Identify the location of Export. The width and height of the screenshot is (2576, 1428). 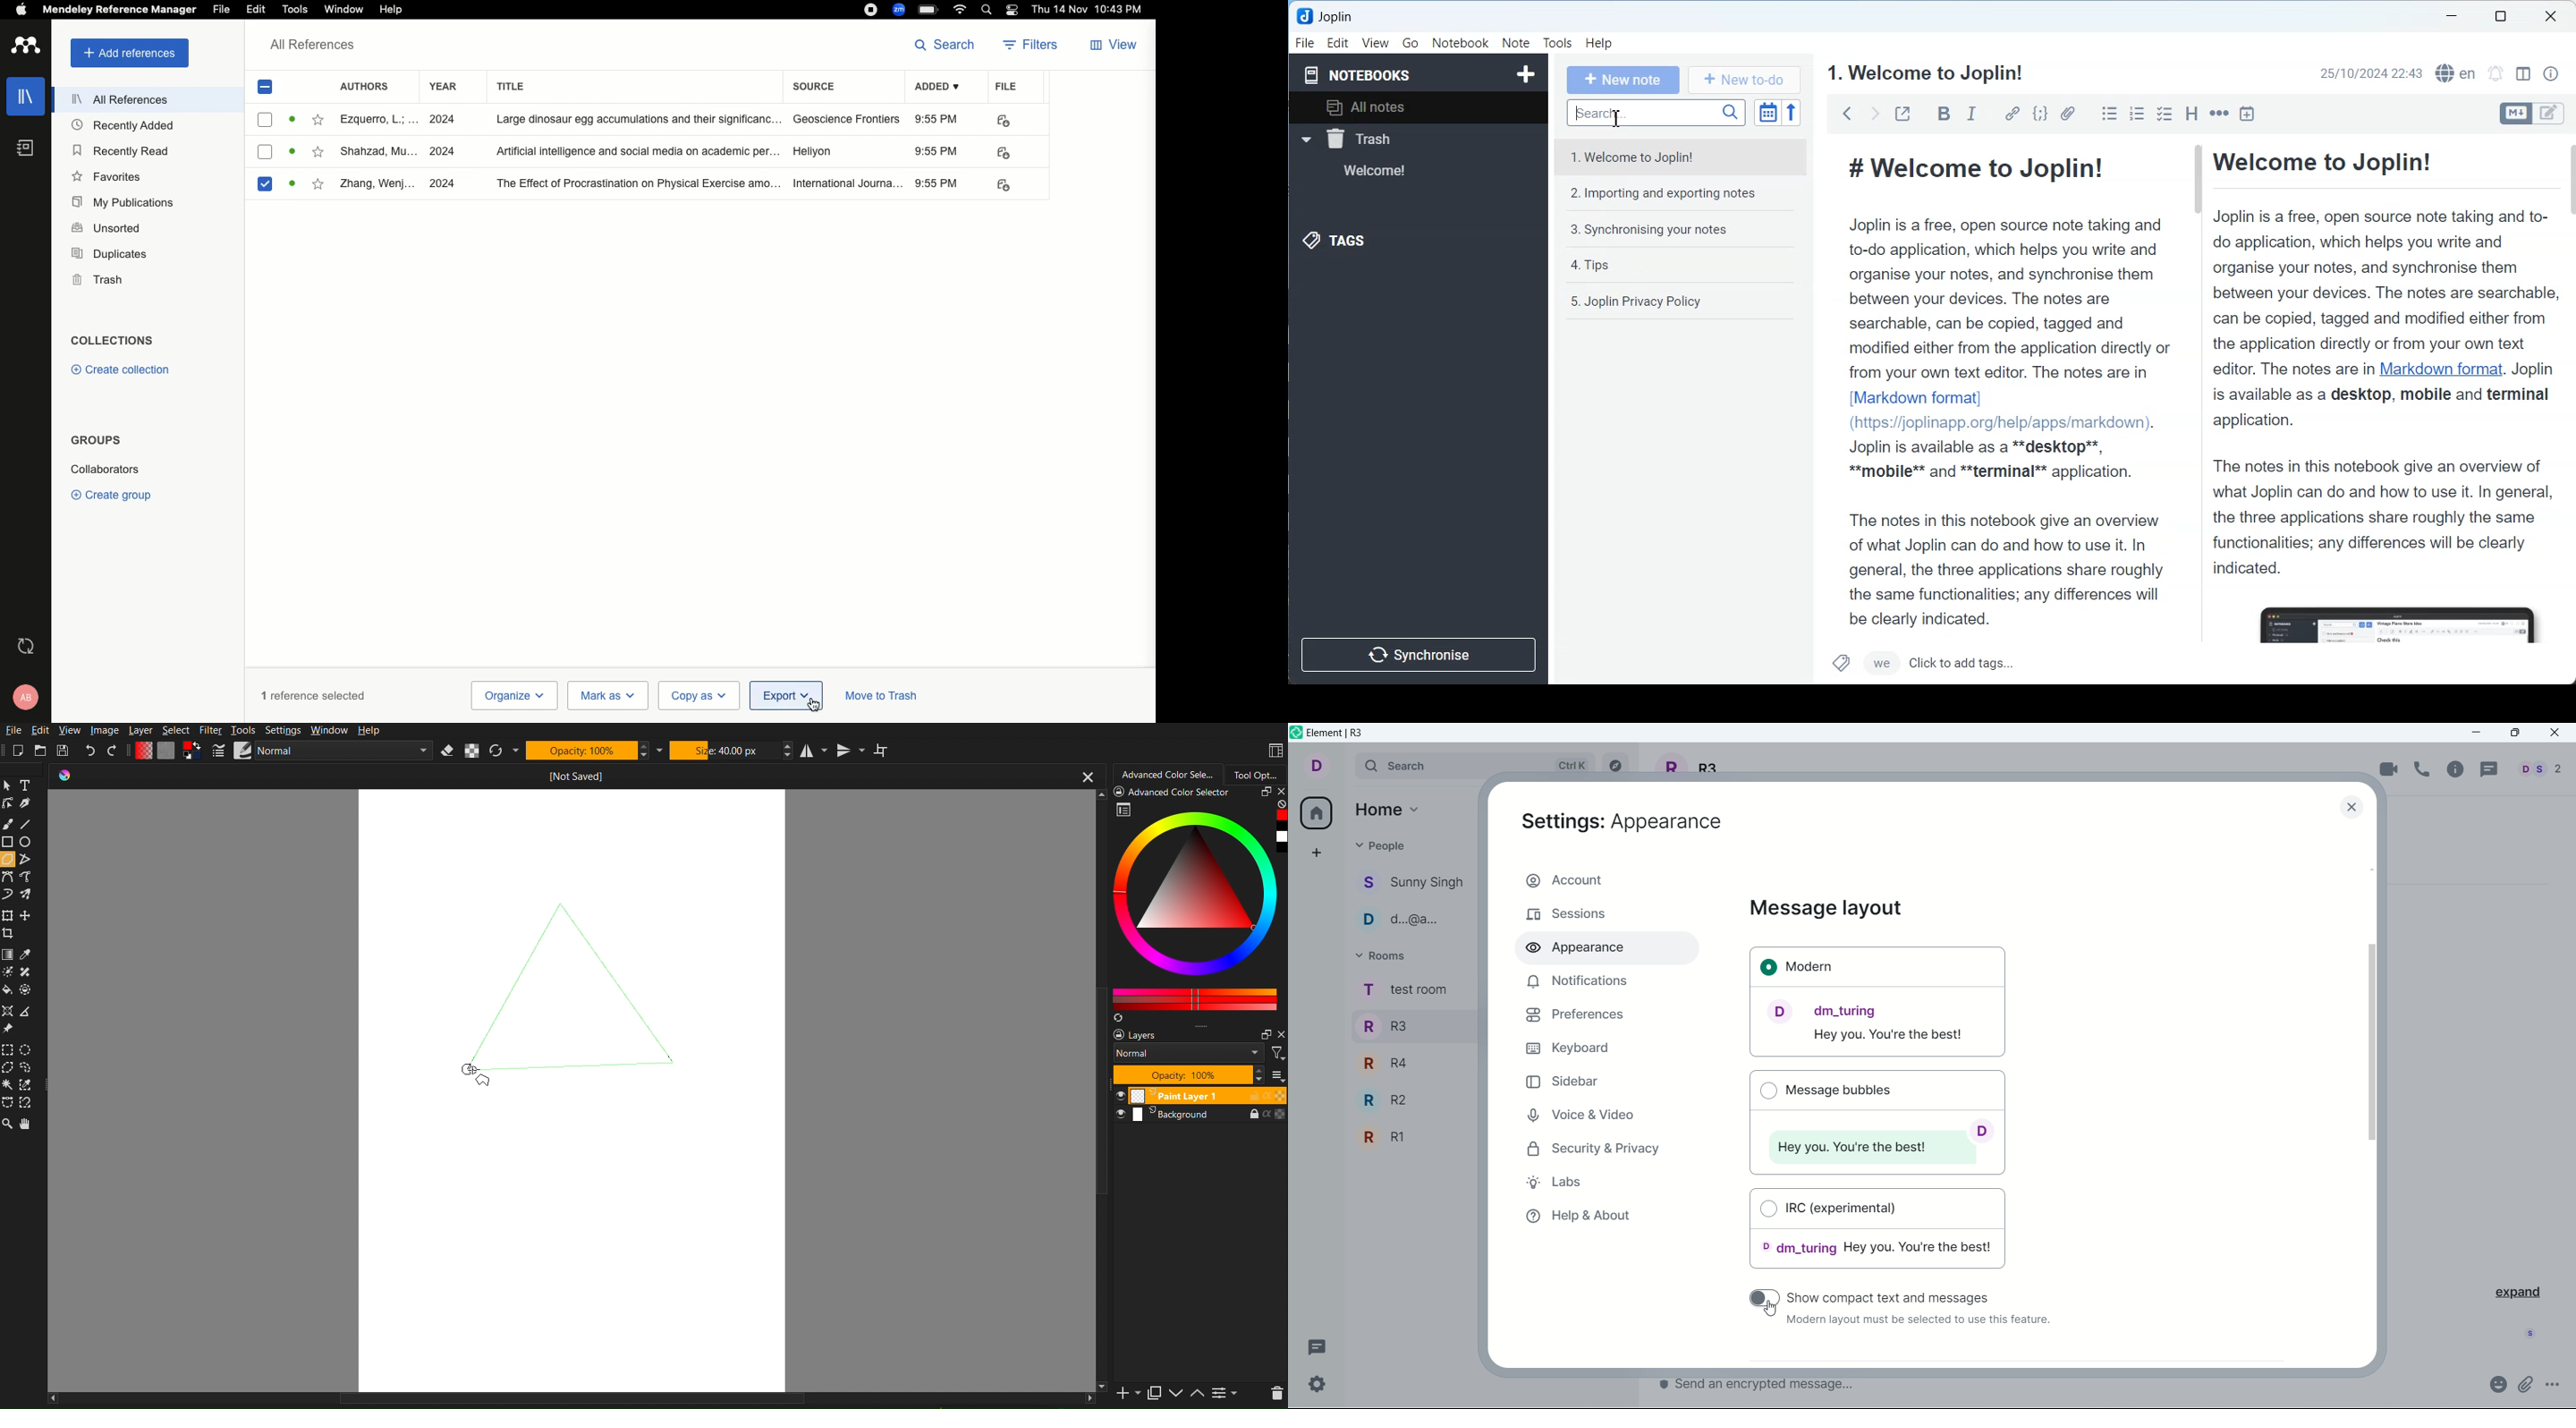
(786, 696).